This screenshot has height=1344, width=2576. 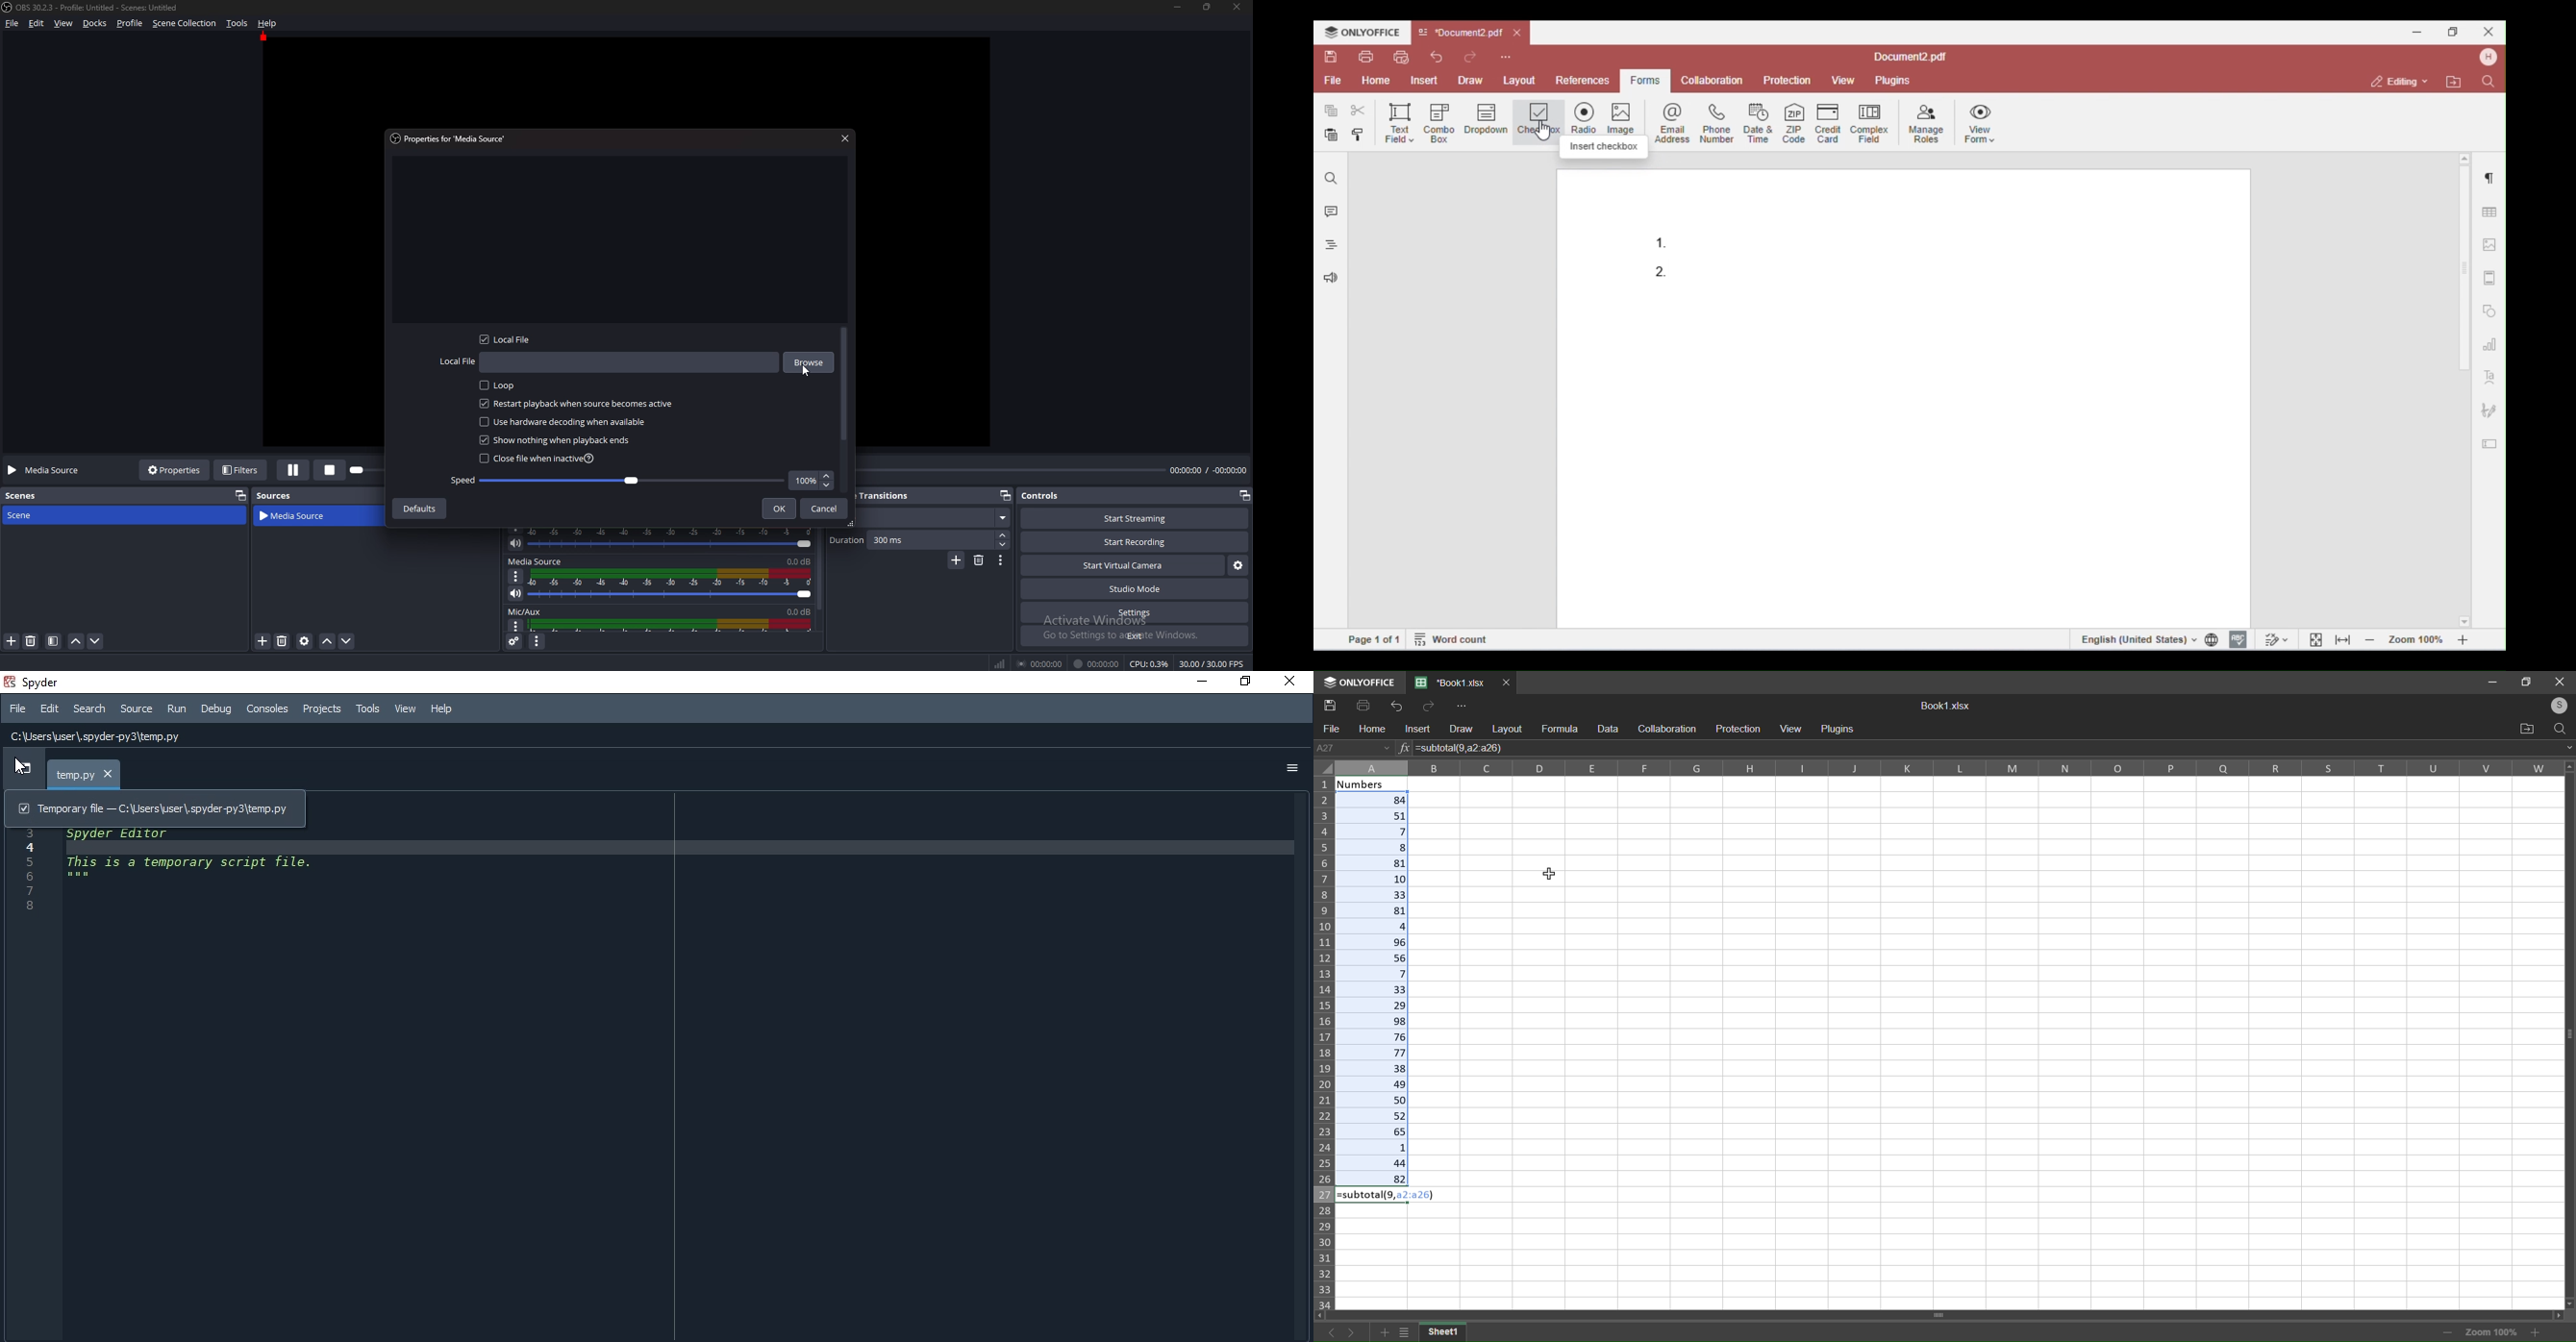 I want to click on date and time, so click(x=1760, y=122).